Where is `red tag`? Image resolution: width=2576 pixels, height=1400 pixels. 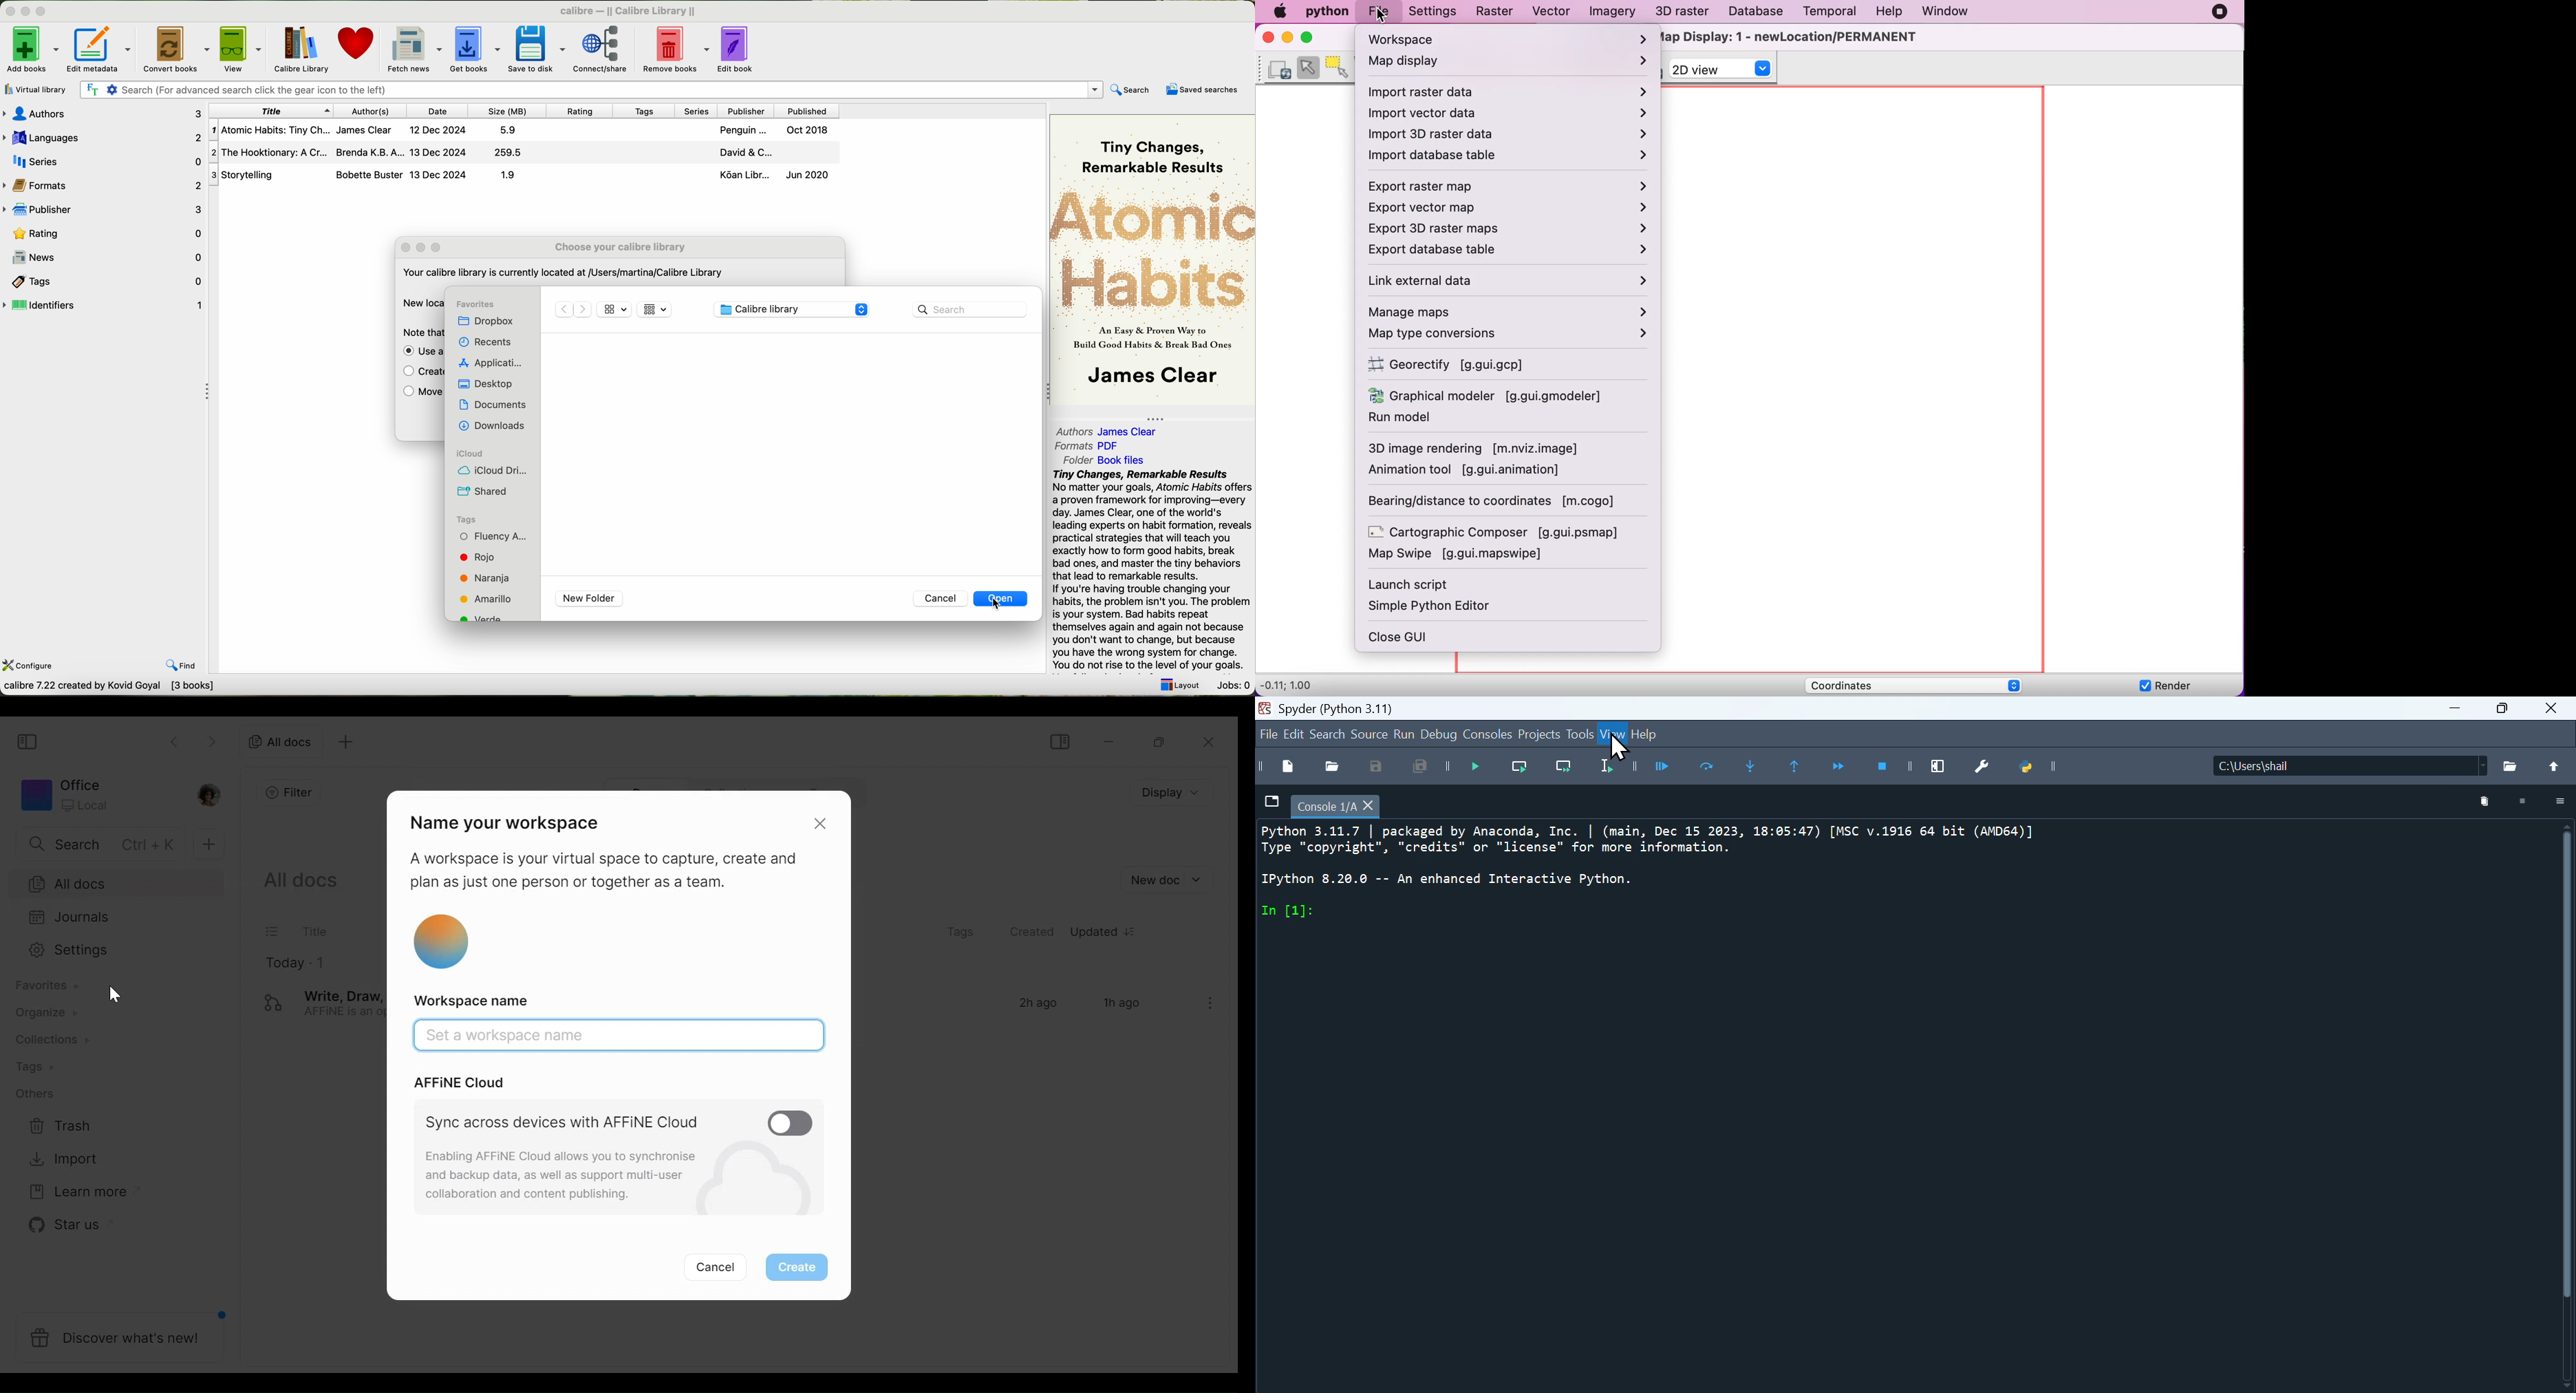
red tag is located at coordinates (498, 559).